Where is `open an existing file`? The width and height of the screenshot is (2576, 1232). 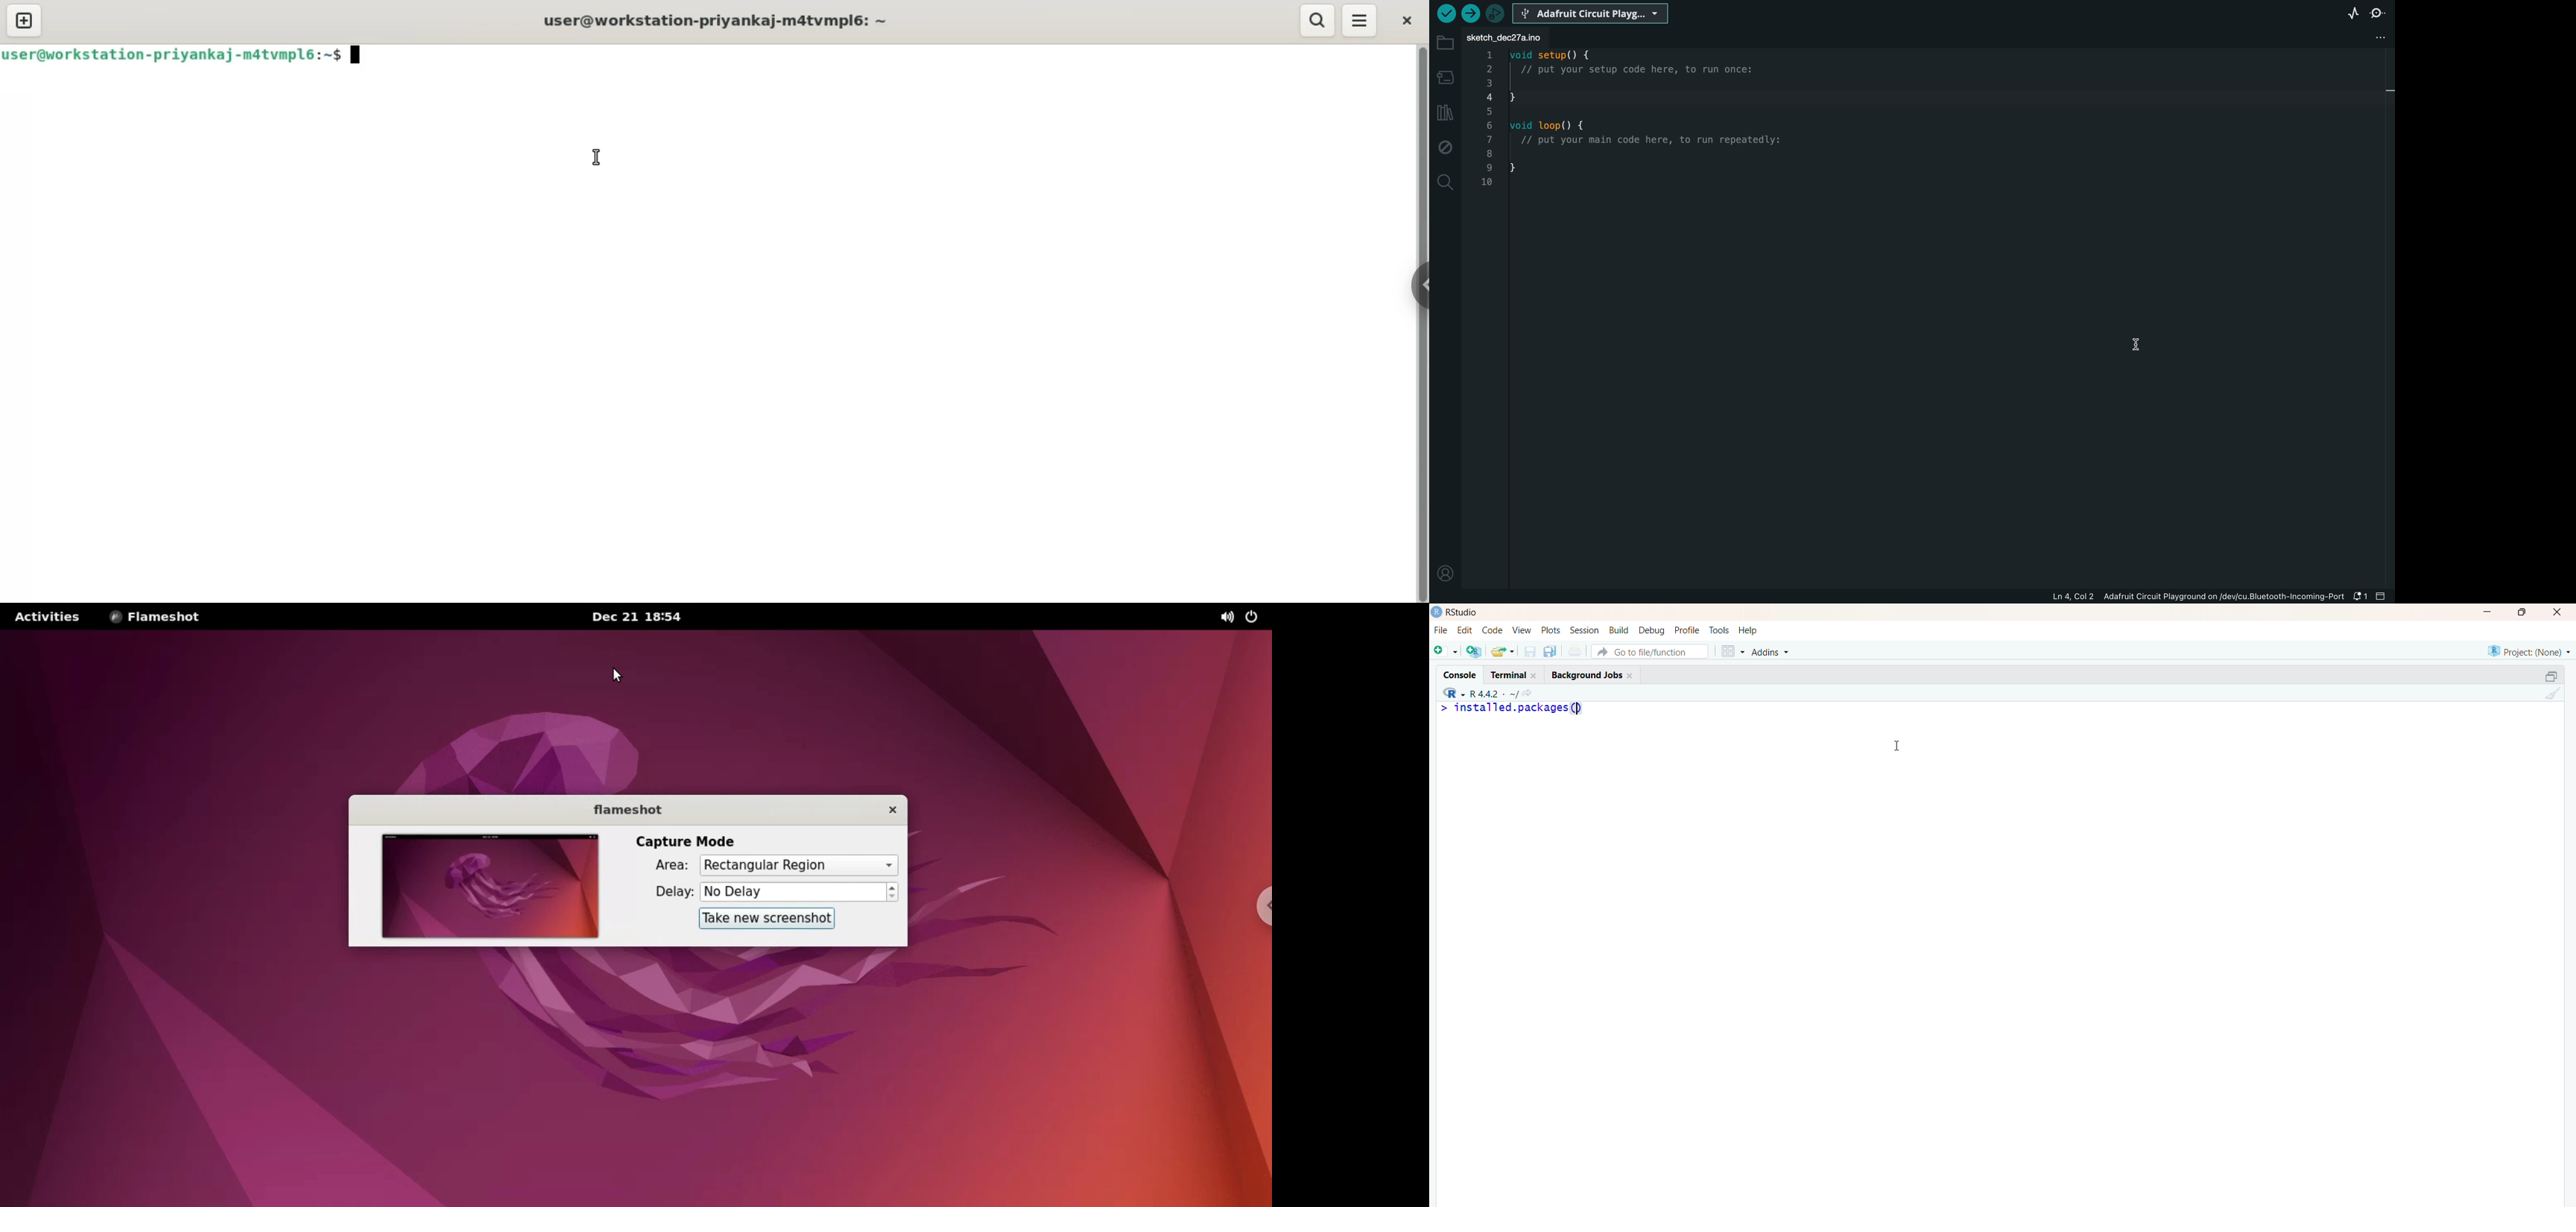 open an existing file is located at coordinates (1503, 651).